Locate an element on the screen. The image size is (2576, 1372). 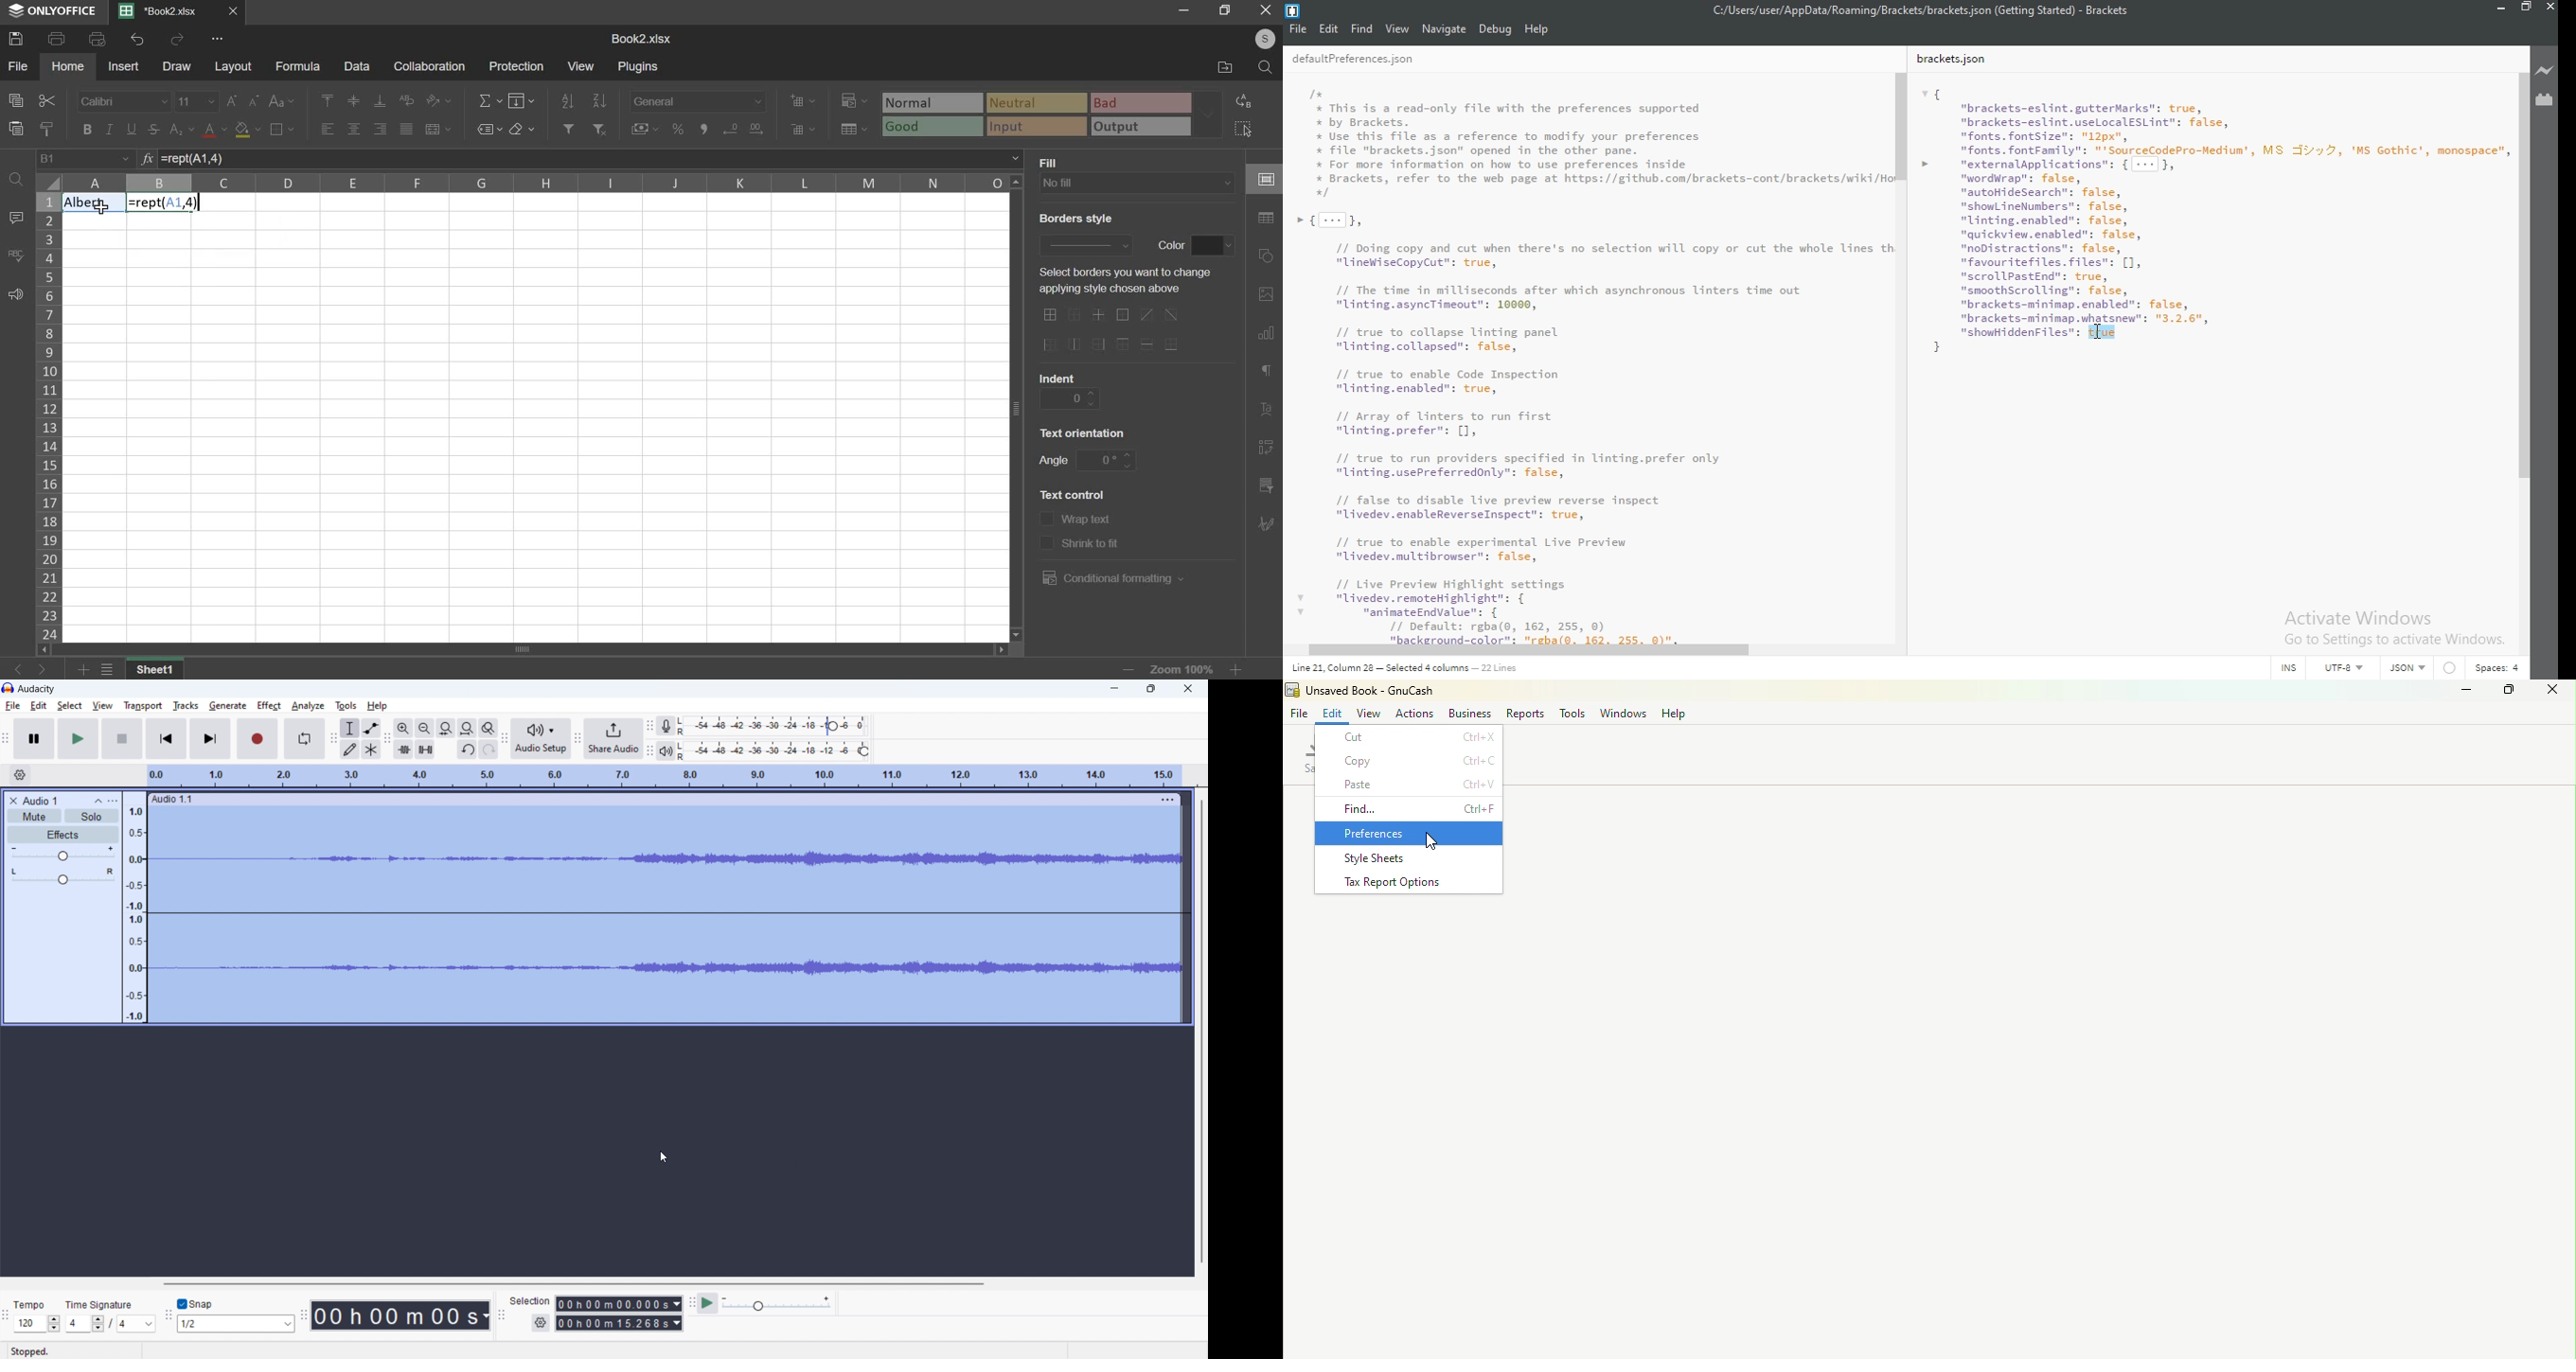
view more is located at coordinates (218, 38).